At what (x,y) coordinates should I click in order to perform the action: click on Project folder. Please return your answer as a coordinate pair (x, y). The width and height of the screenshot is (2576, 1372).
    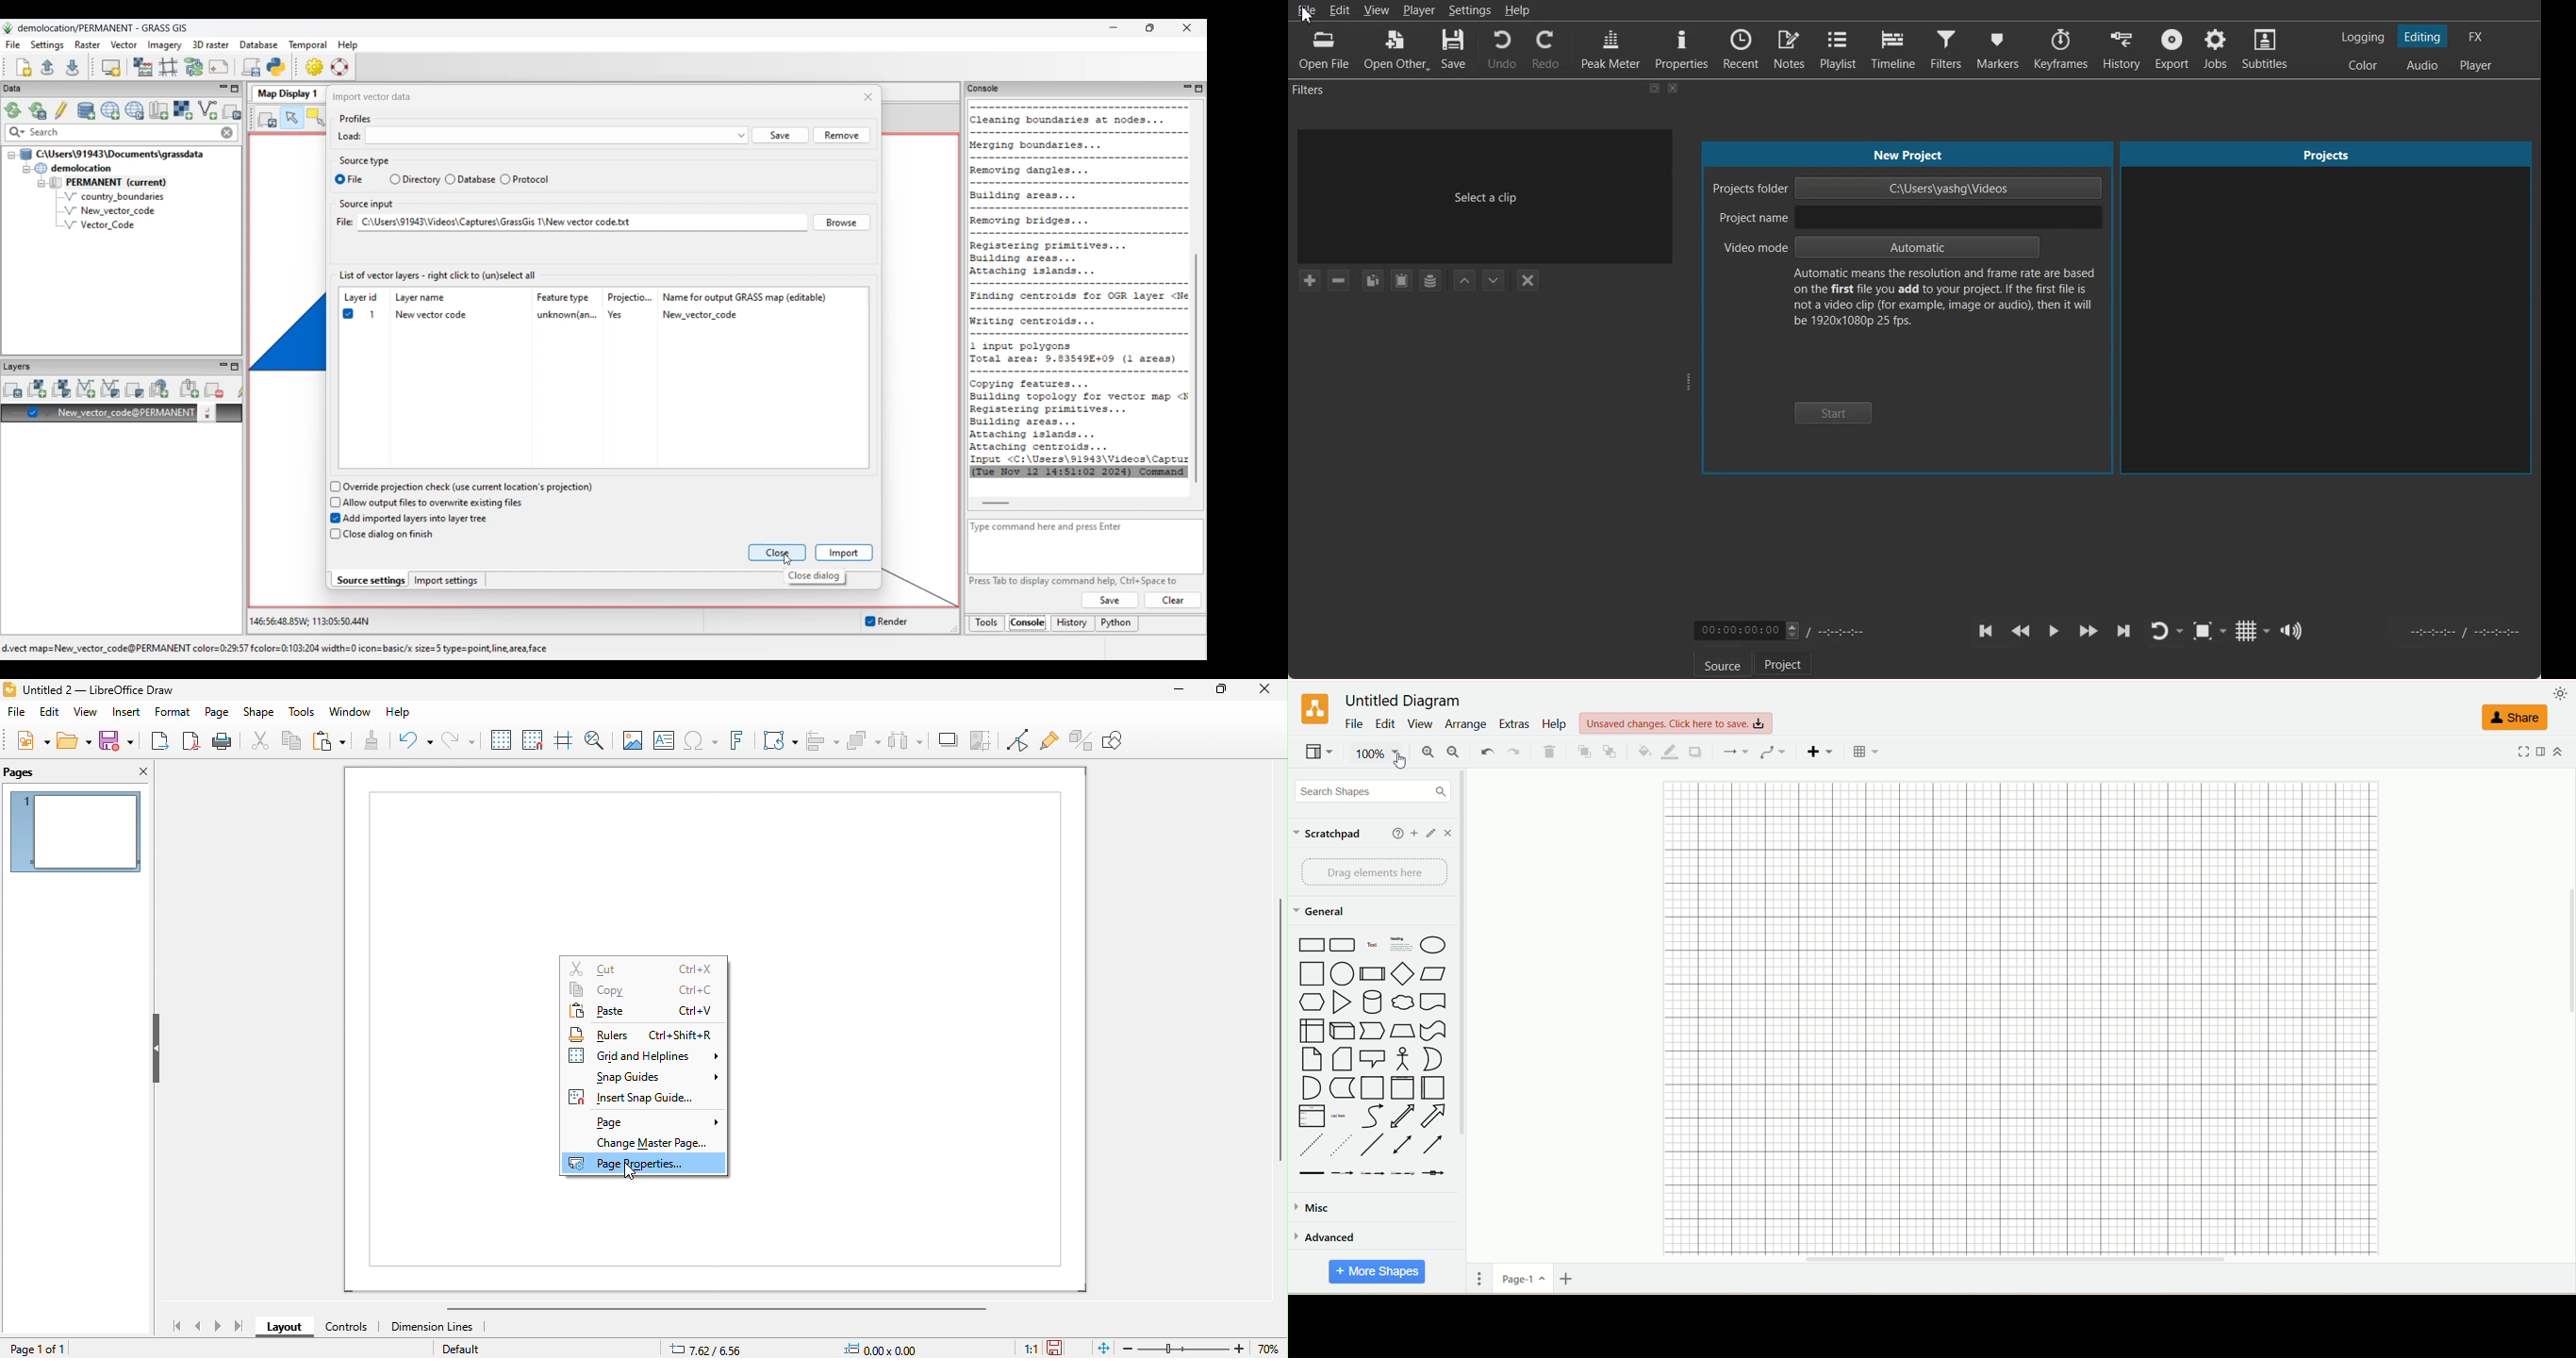
    Looking at the image, I should click on (1749, 186).